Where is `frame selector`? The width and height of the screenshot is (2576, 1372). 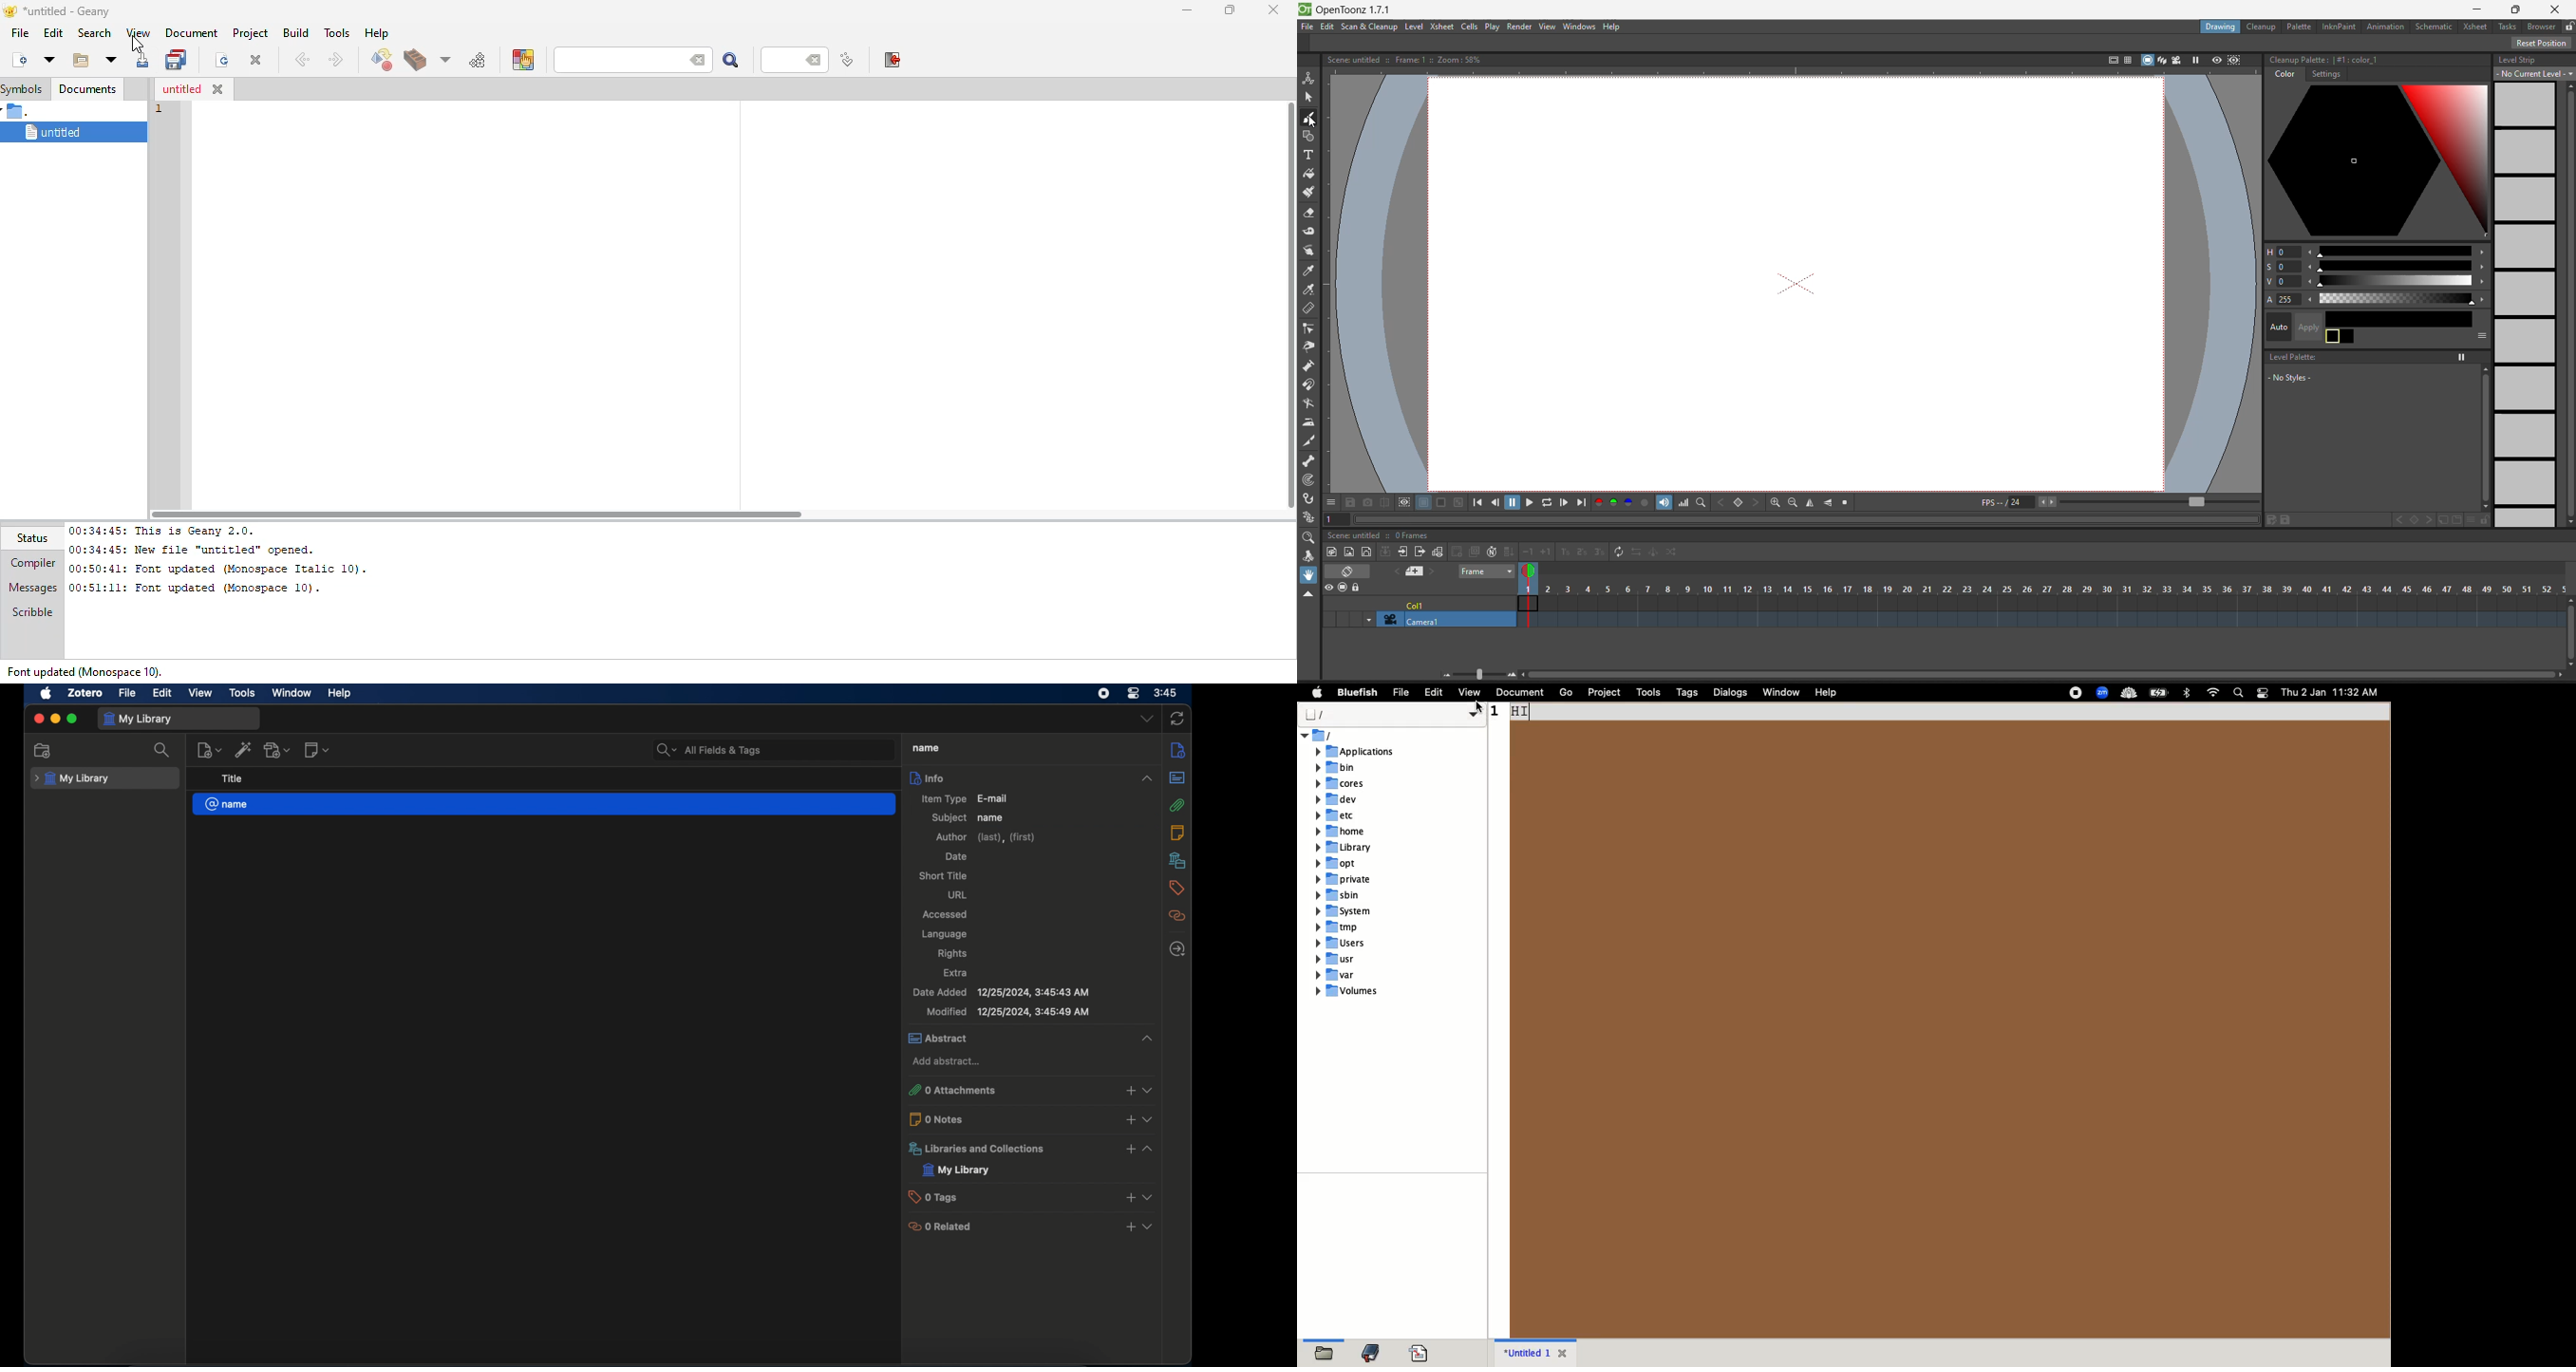
frame selector is located at coordinates (1485, 571).